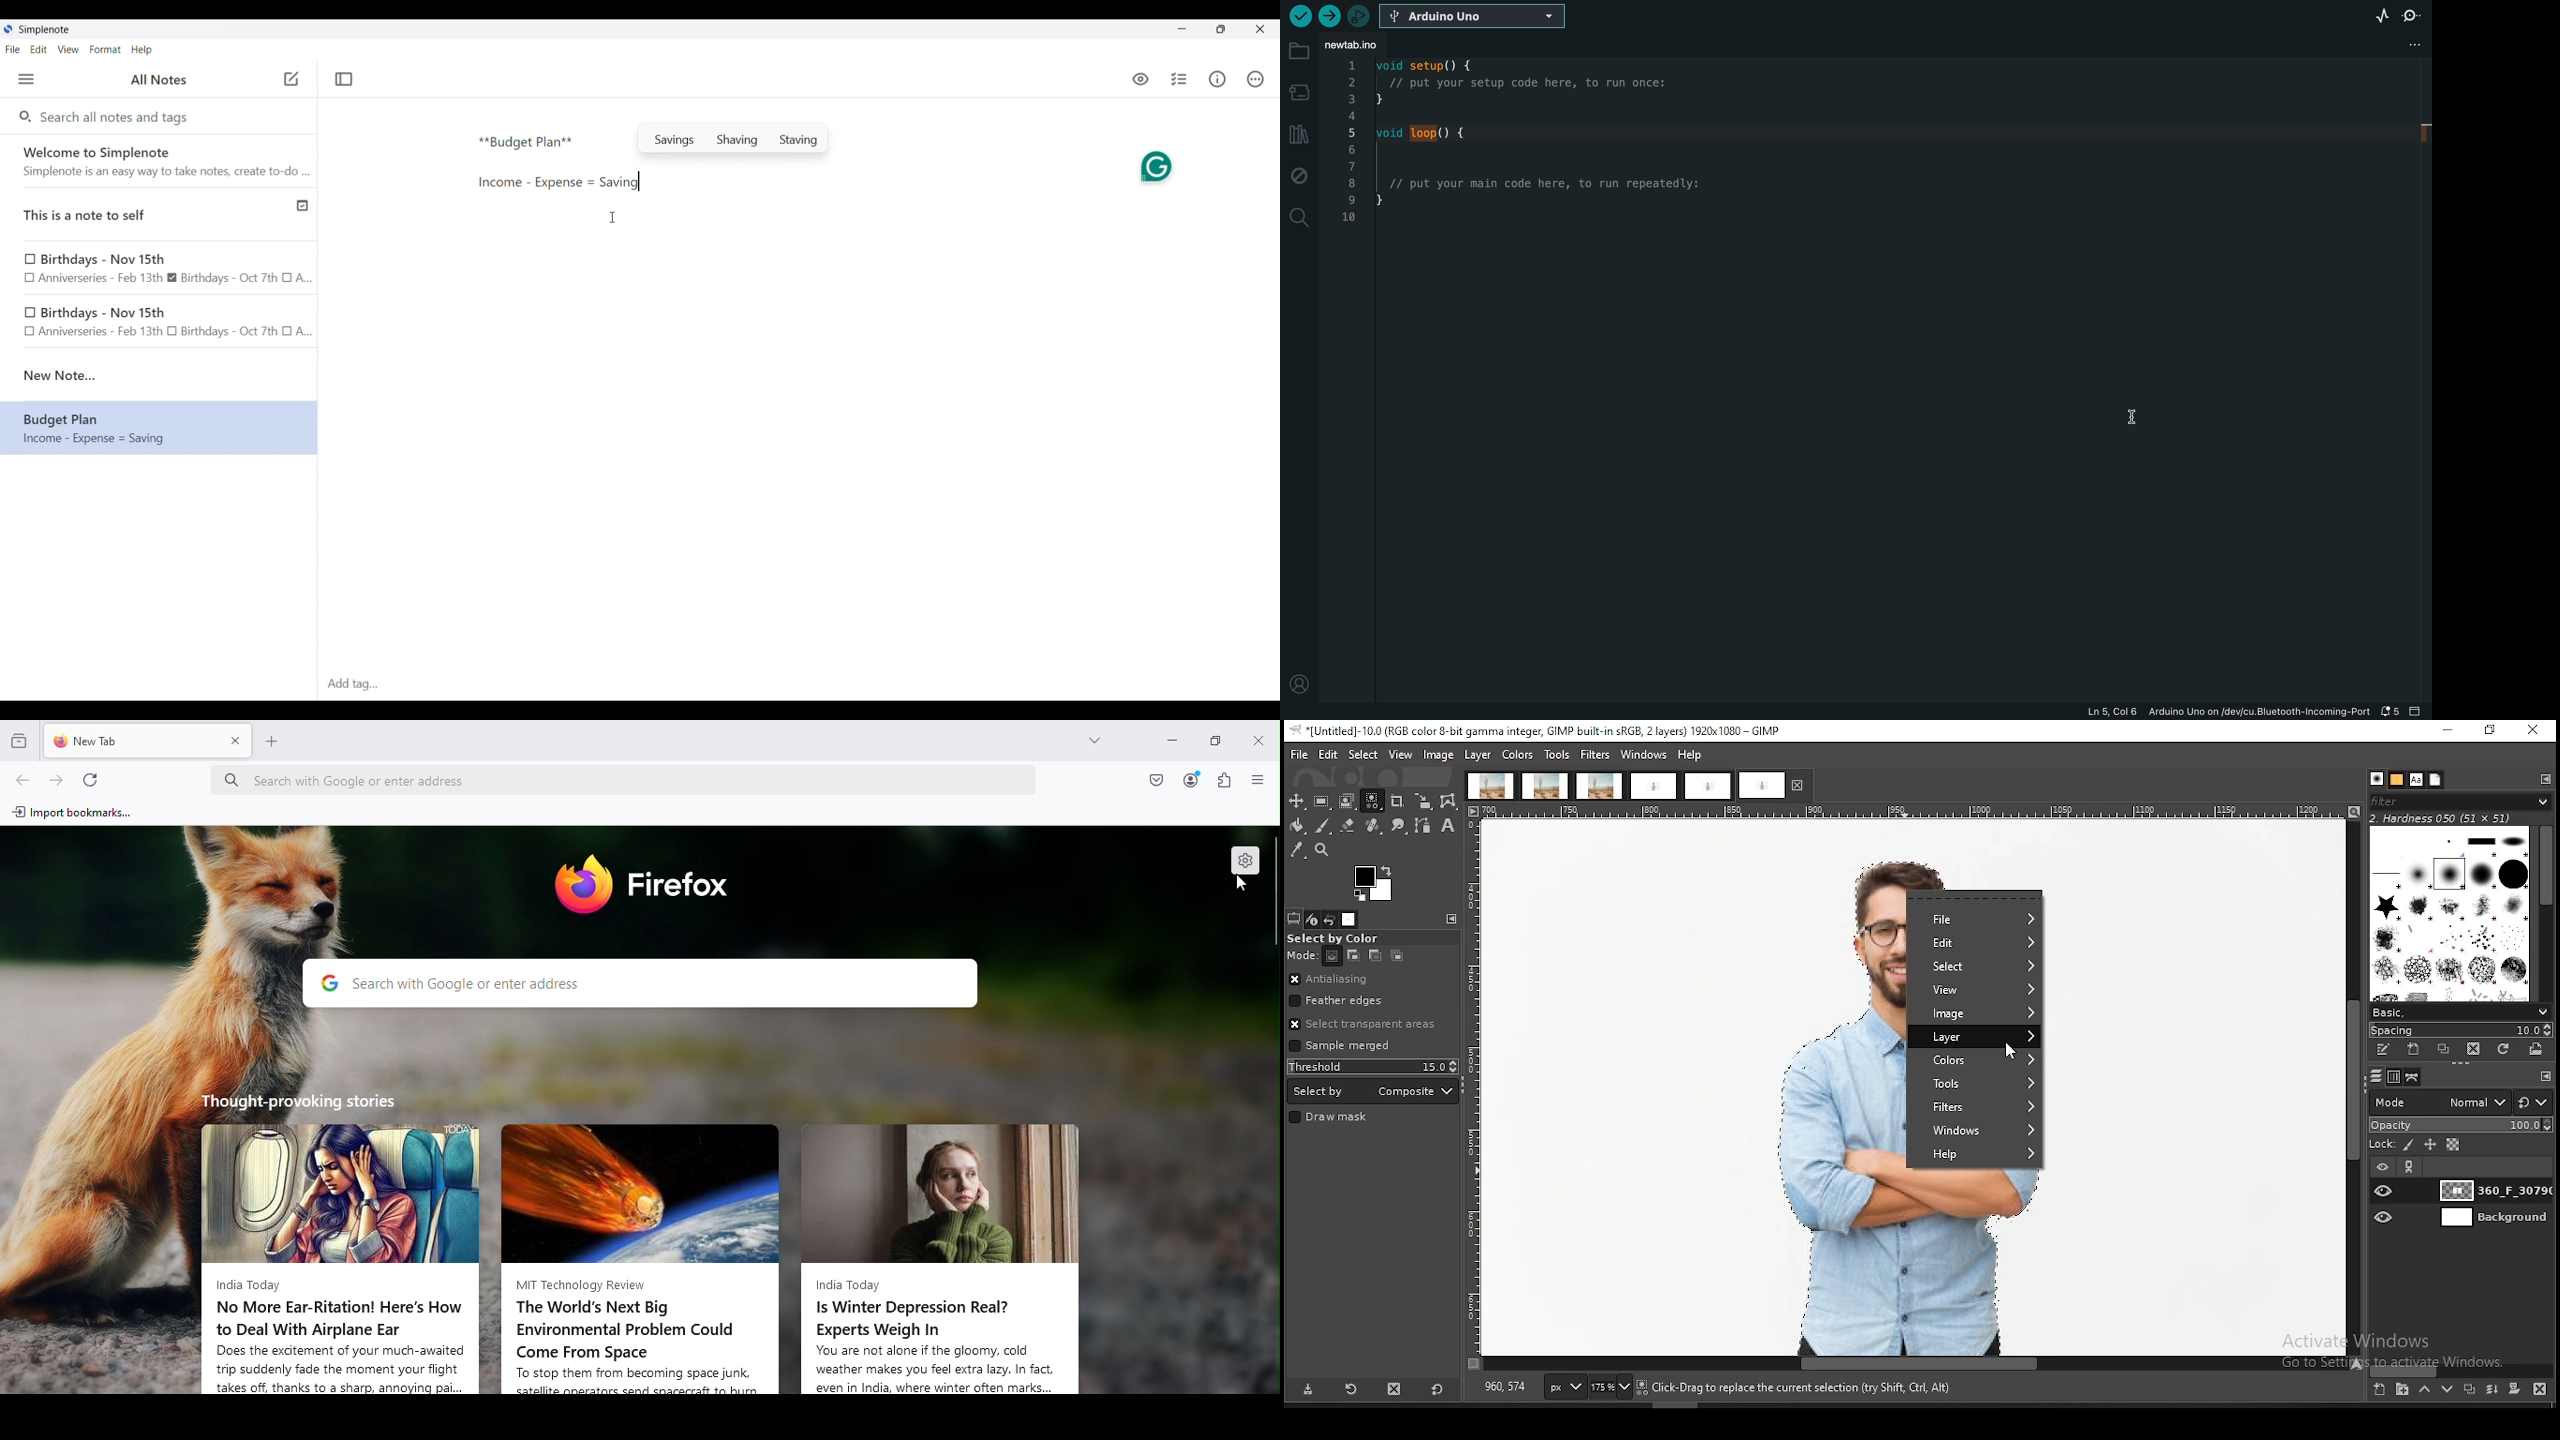 The height and width of the screenshot is (1456, 2576). I want to click on lock, so click(2380, 1145).